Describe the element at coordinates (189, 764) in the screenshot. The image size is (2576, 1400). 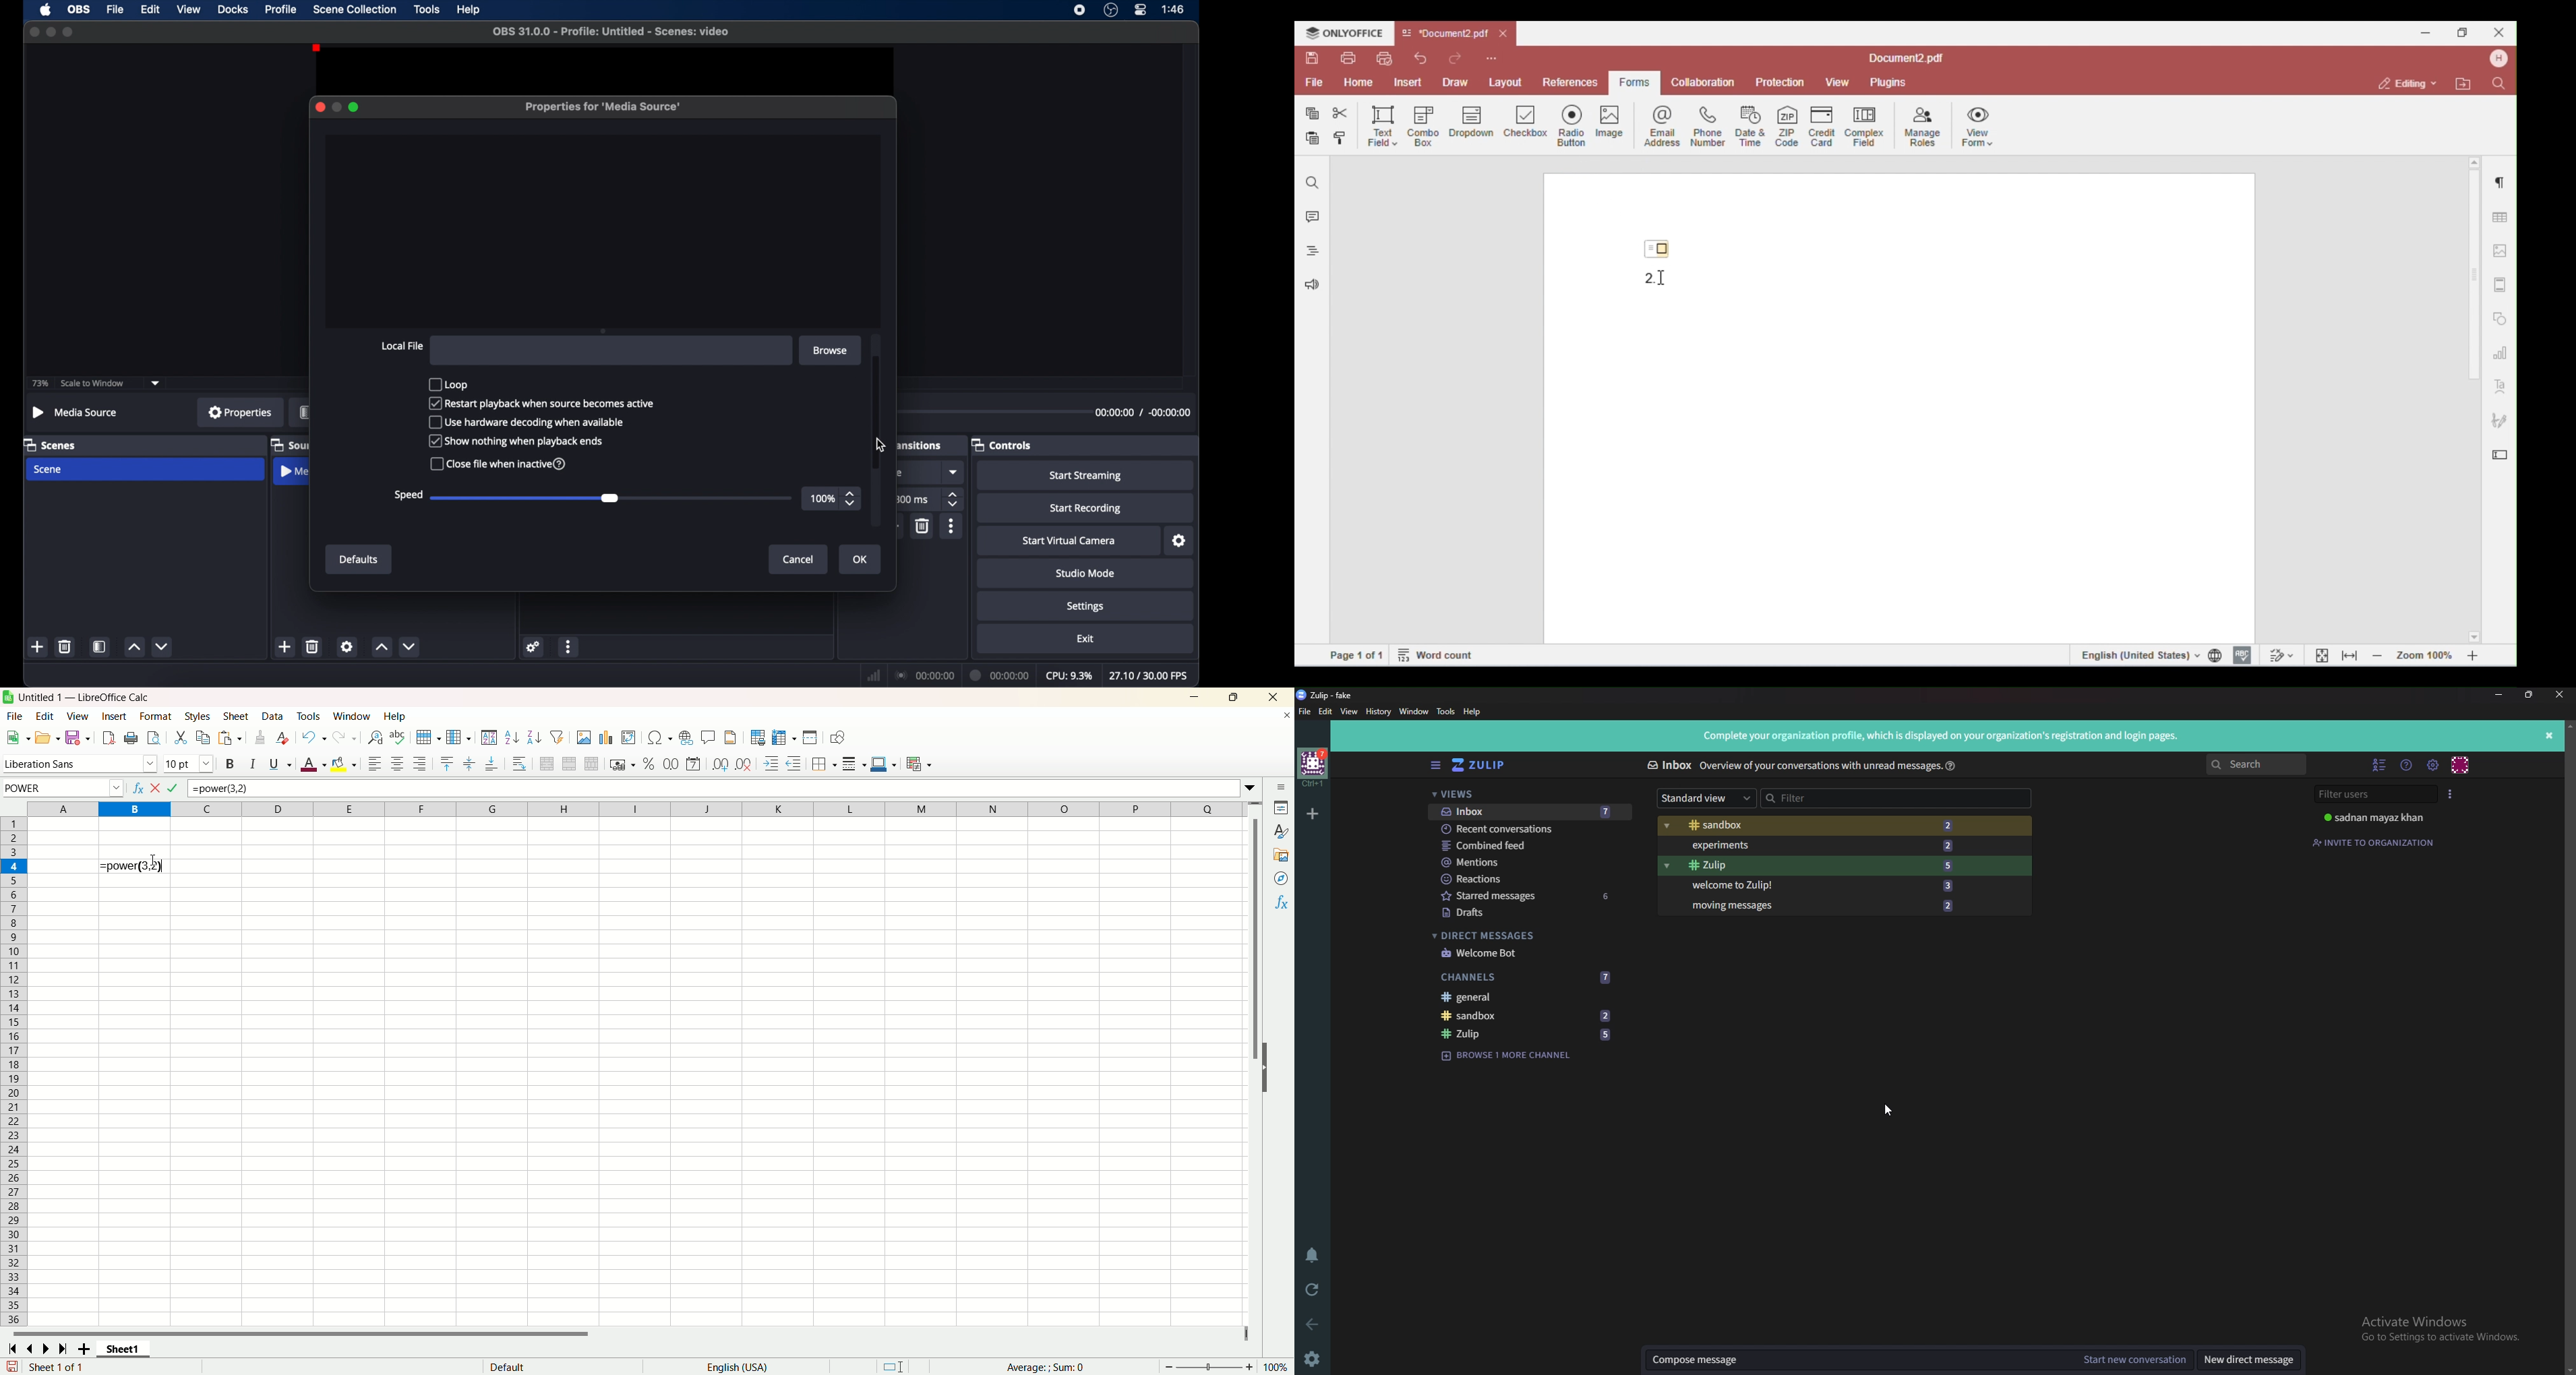
I see `font size` at that location.